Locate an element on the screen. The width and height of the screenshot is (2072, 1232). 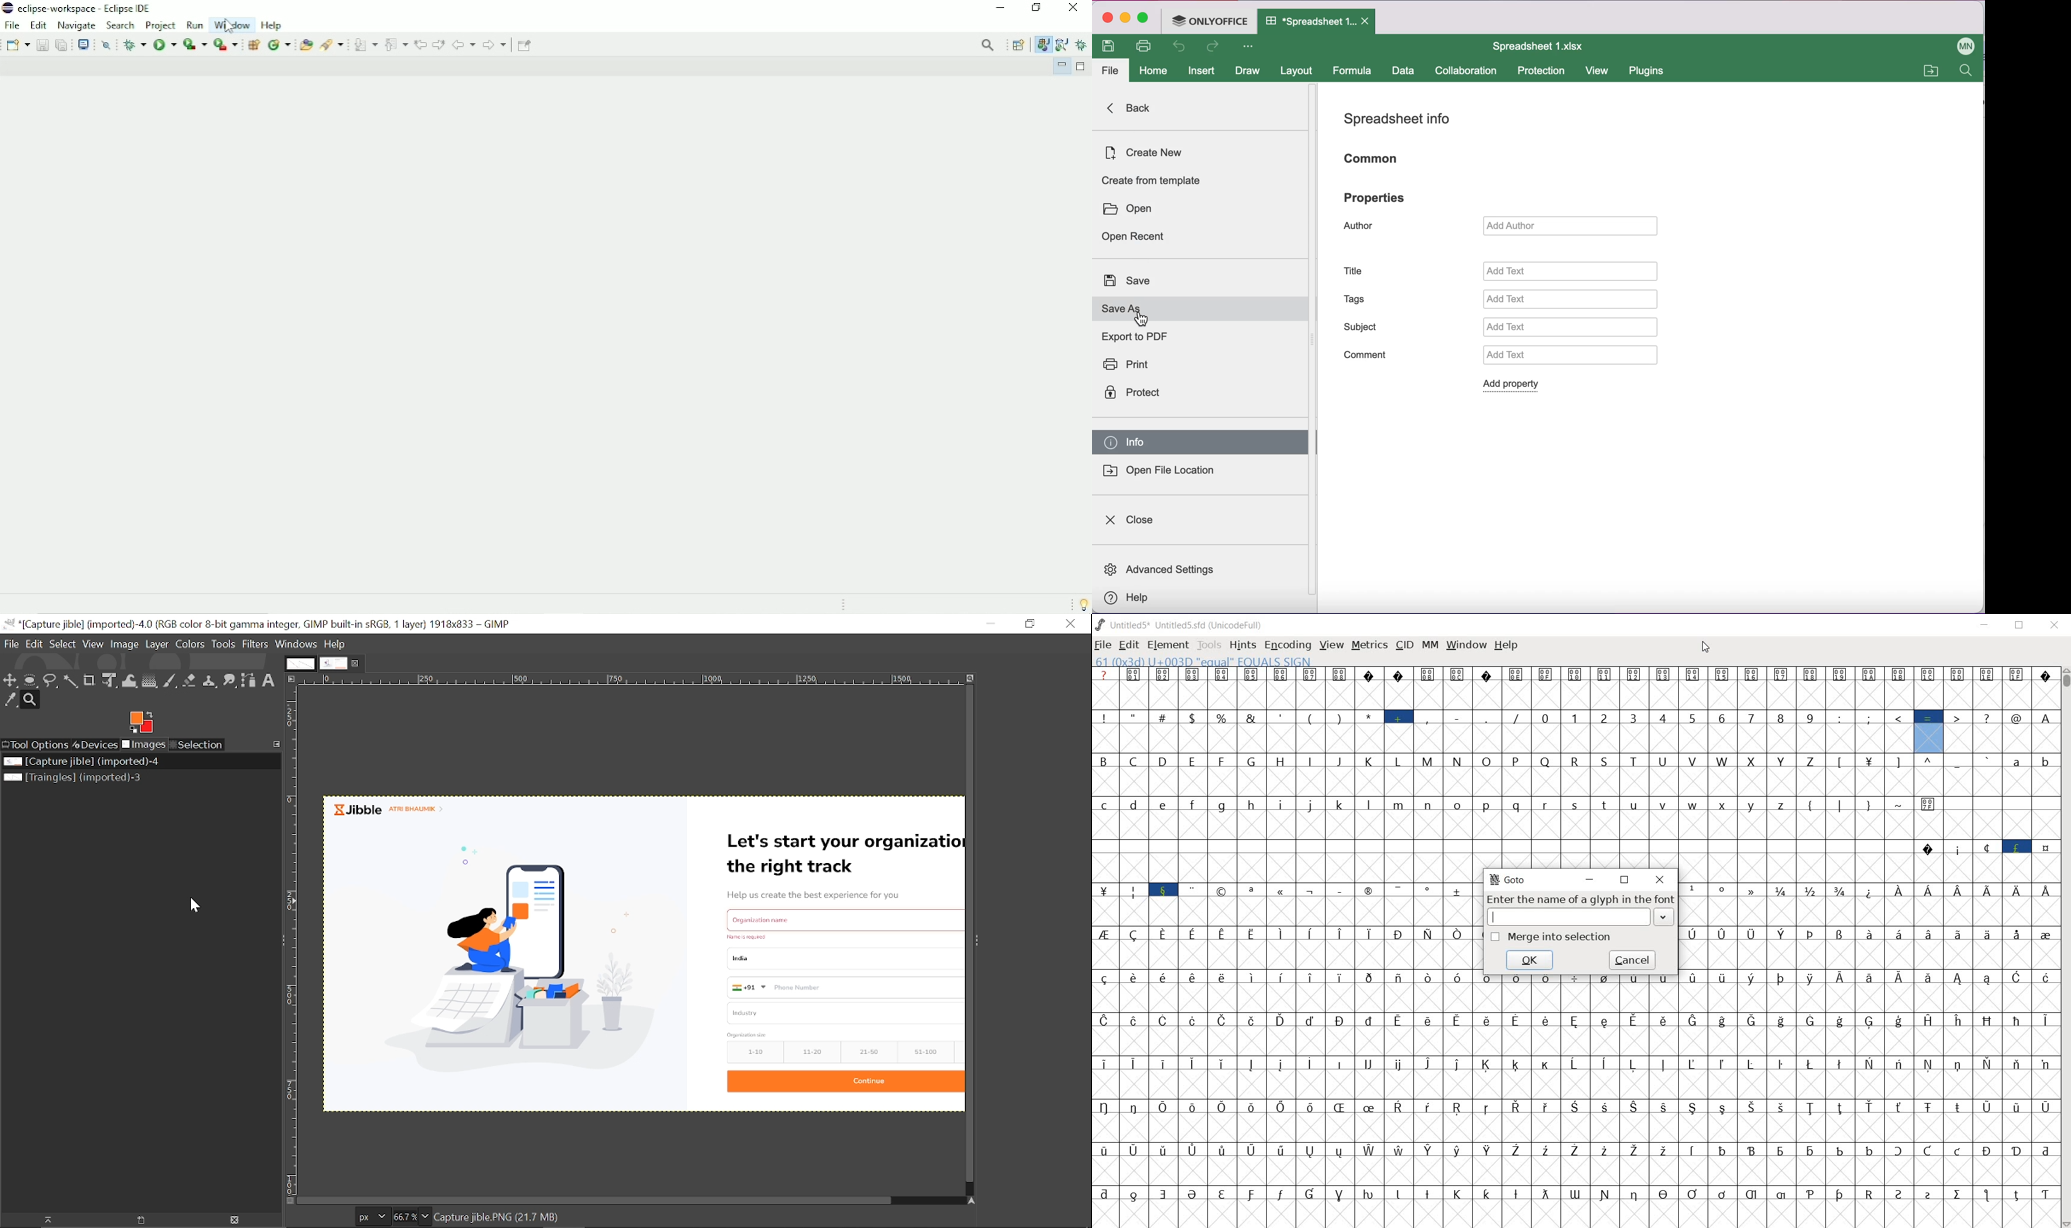
Unified transform tool is located at coordinates (110, 681).